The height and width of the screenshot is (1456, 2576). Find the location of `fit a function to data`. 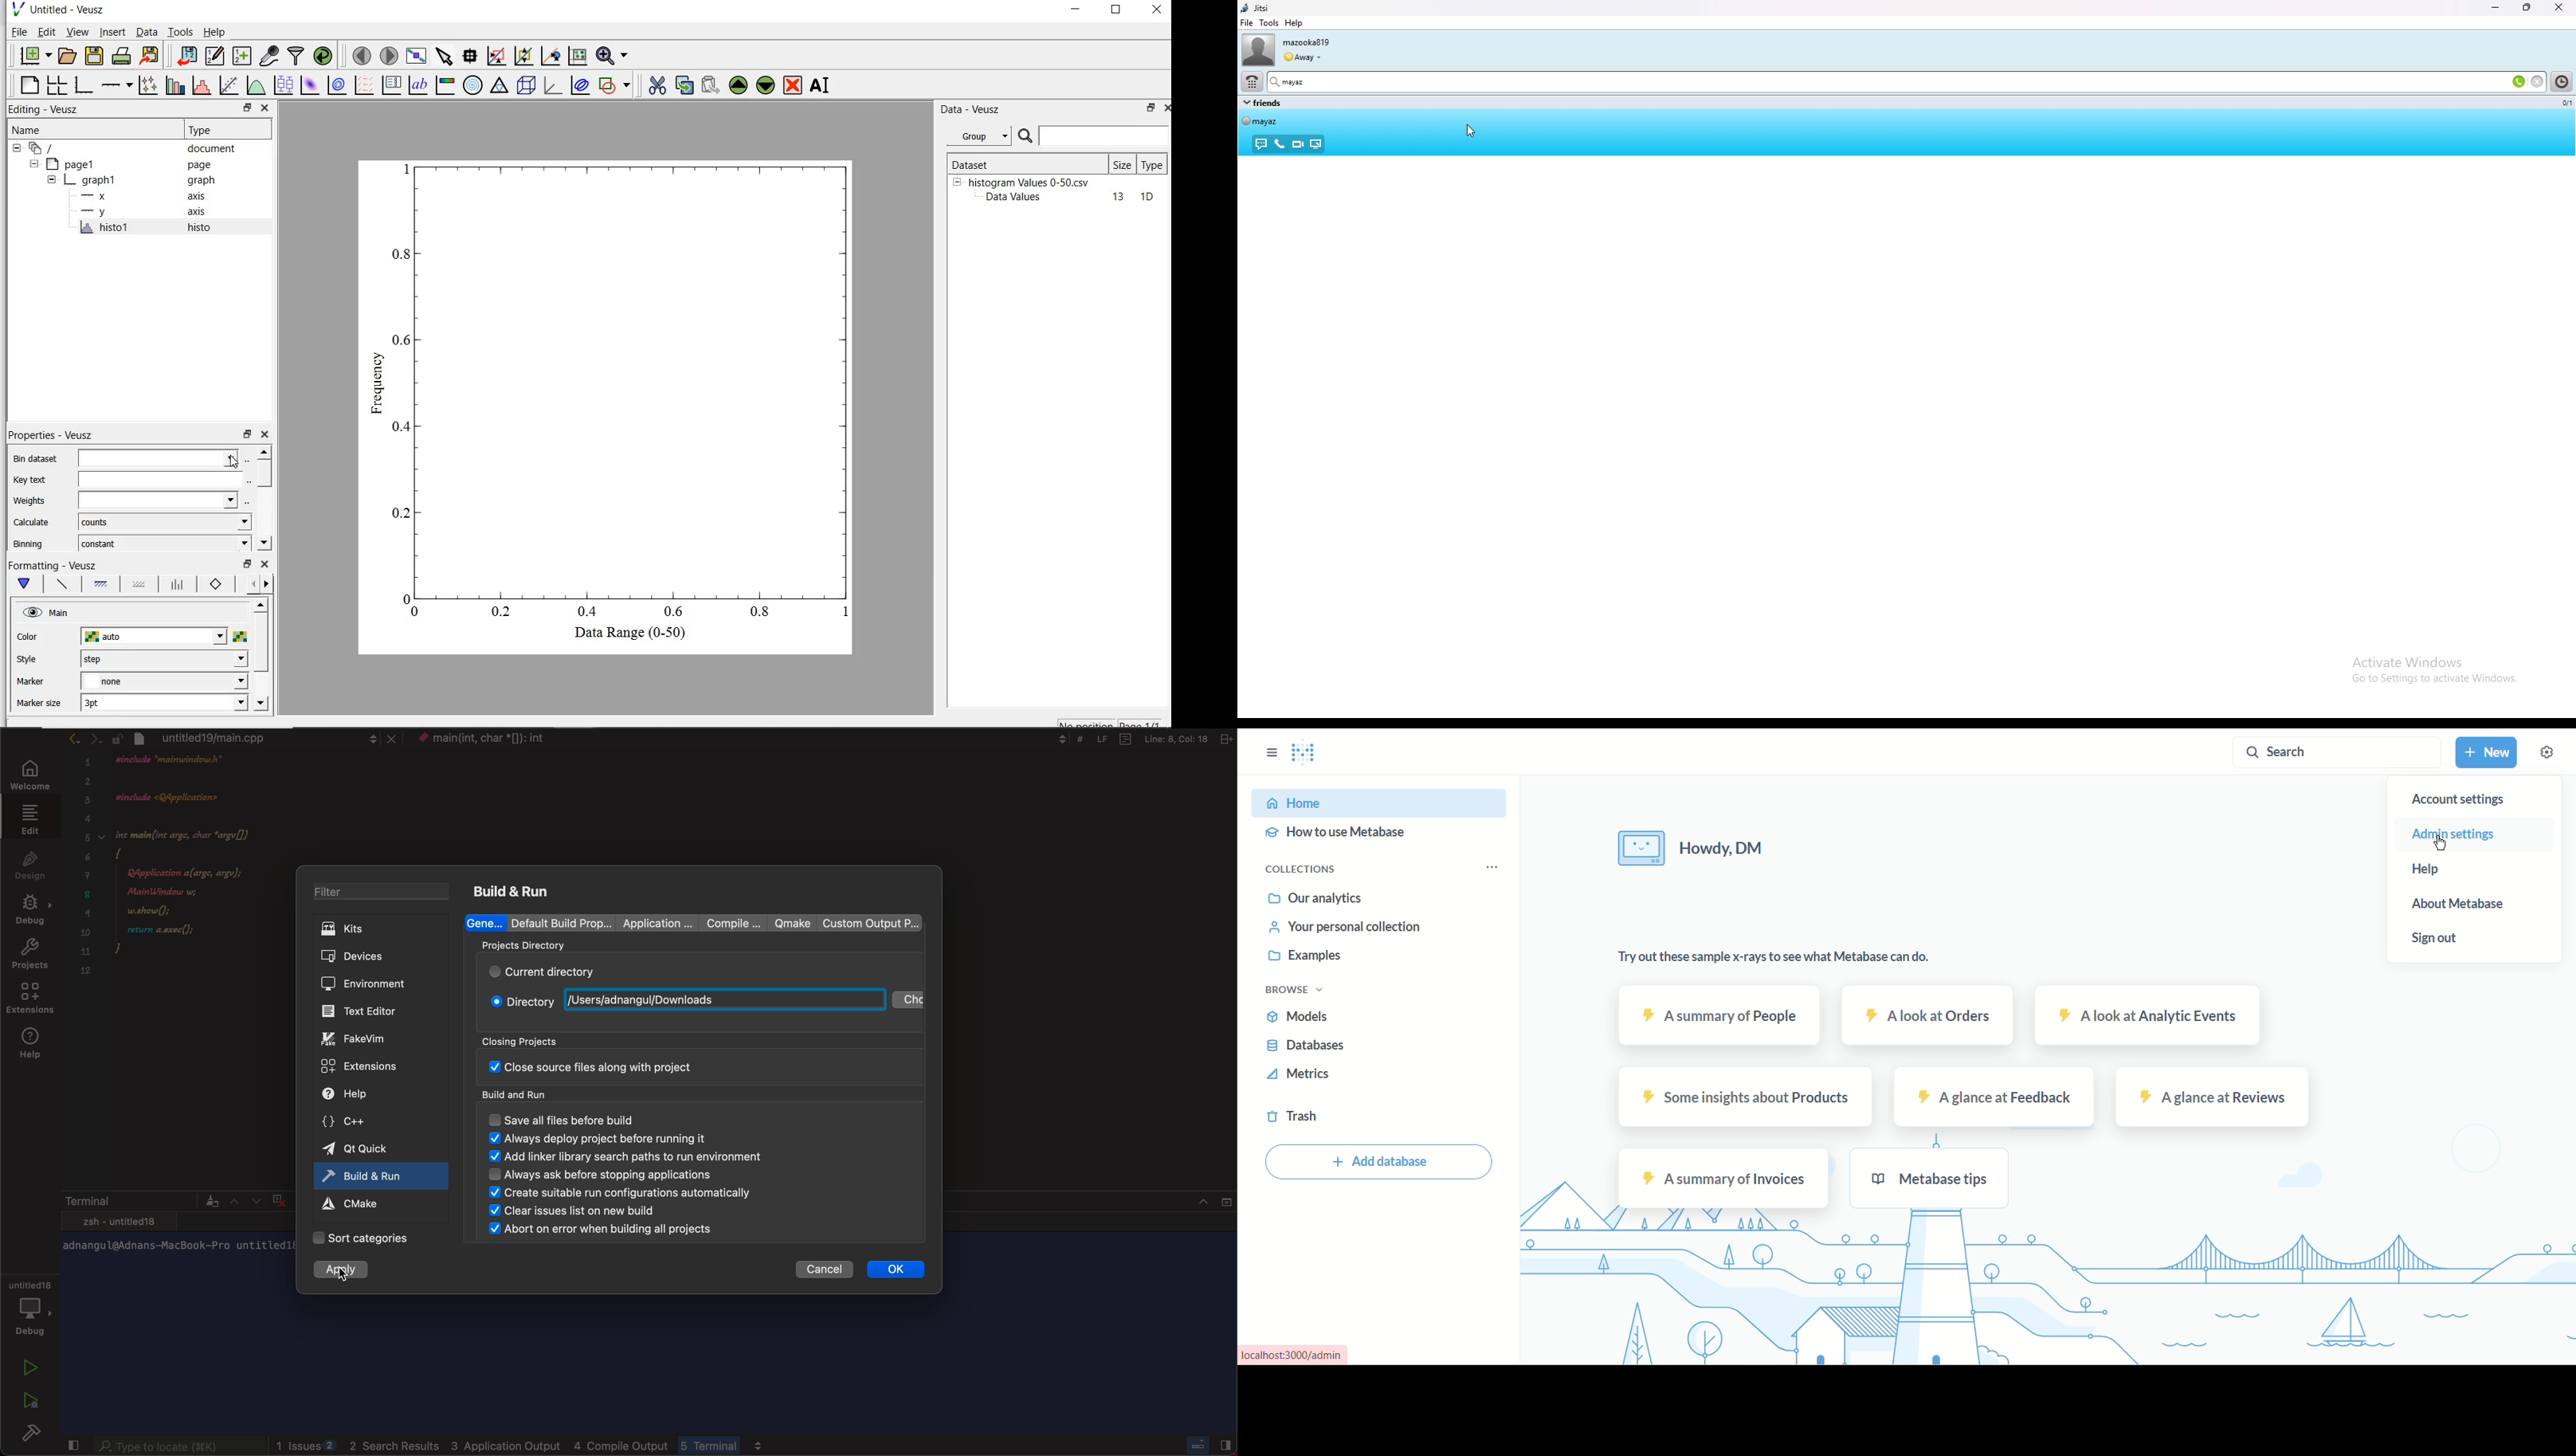

fit a function to data is located at coordinates (229, 84).